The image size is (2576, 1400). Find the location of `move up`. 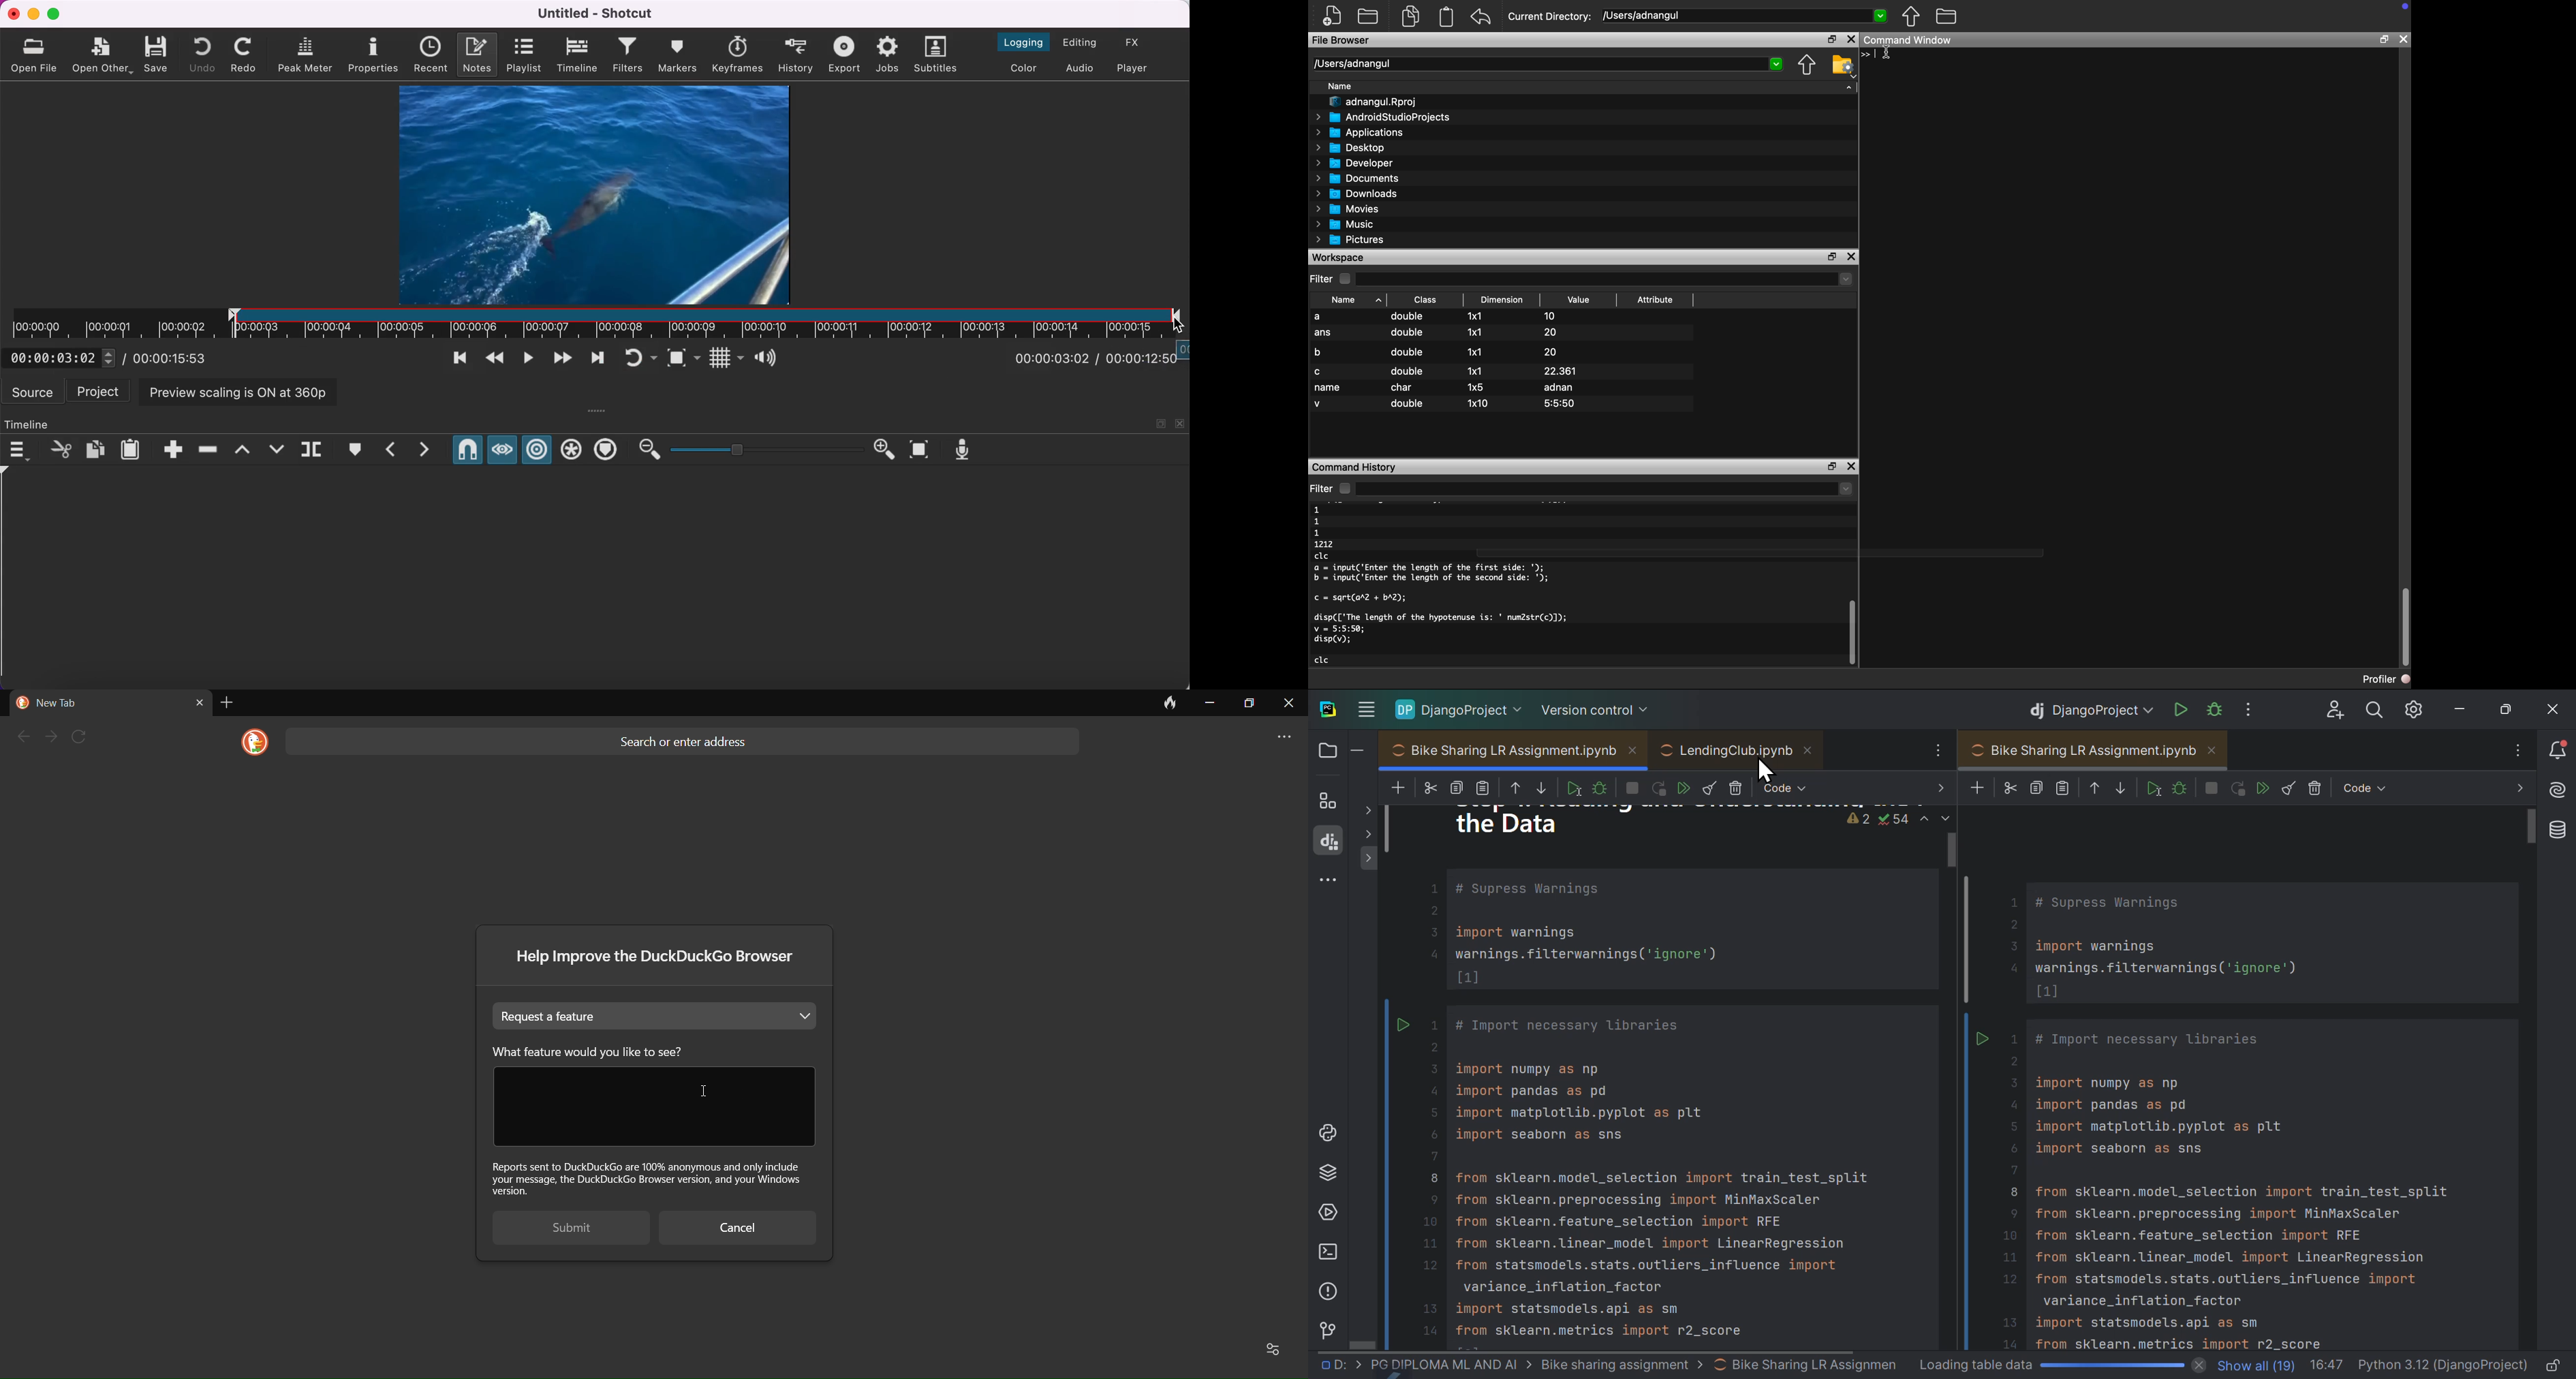

move up is located at coordinates (2094, 789).